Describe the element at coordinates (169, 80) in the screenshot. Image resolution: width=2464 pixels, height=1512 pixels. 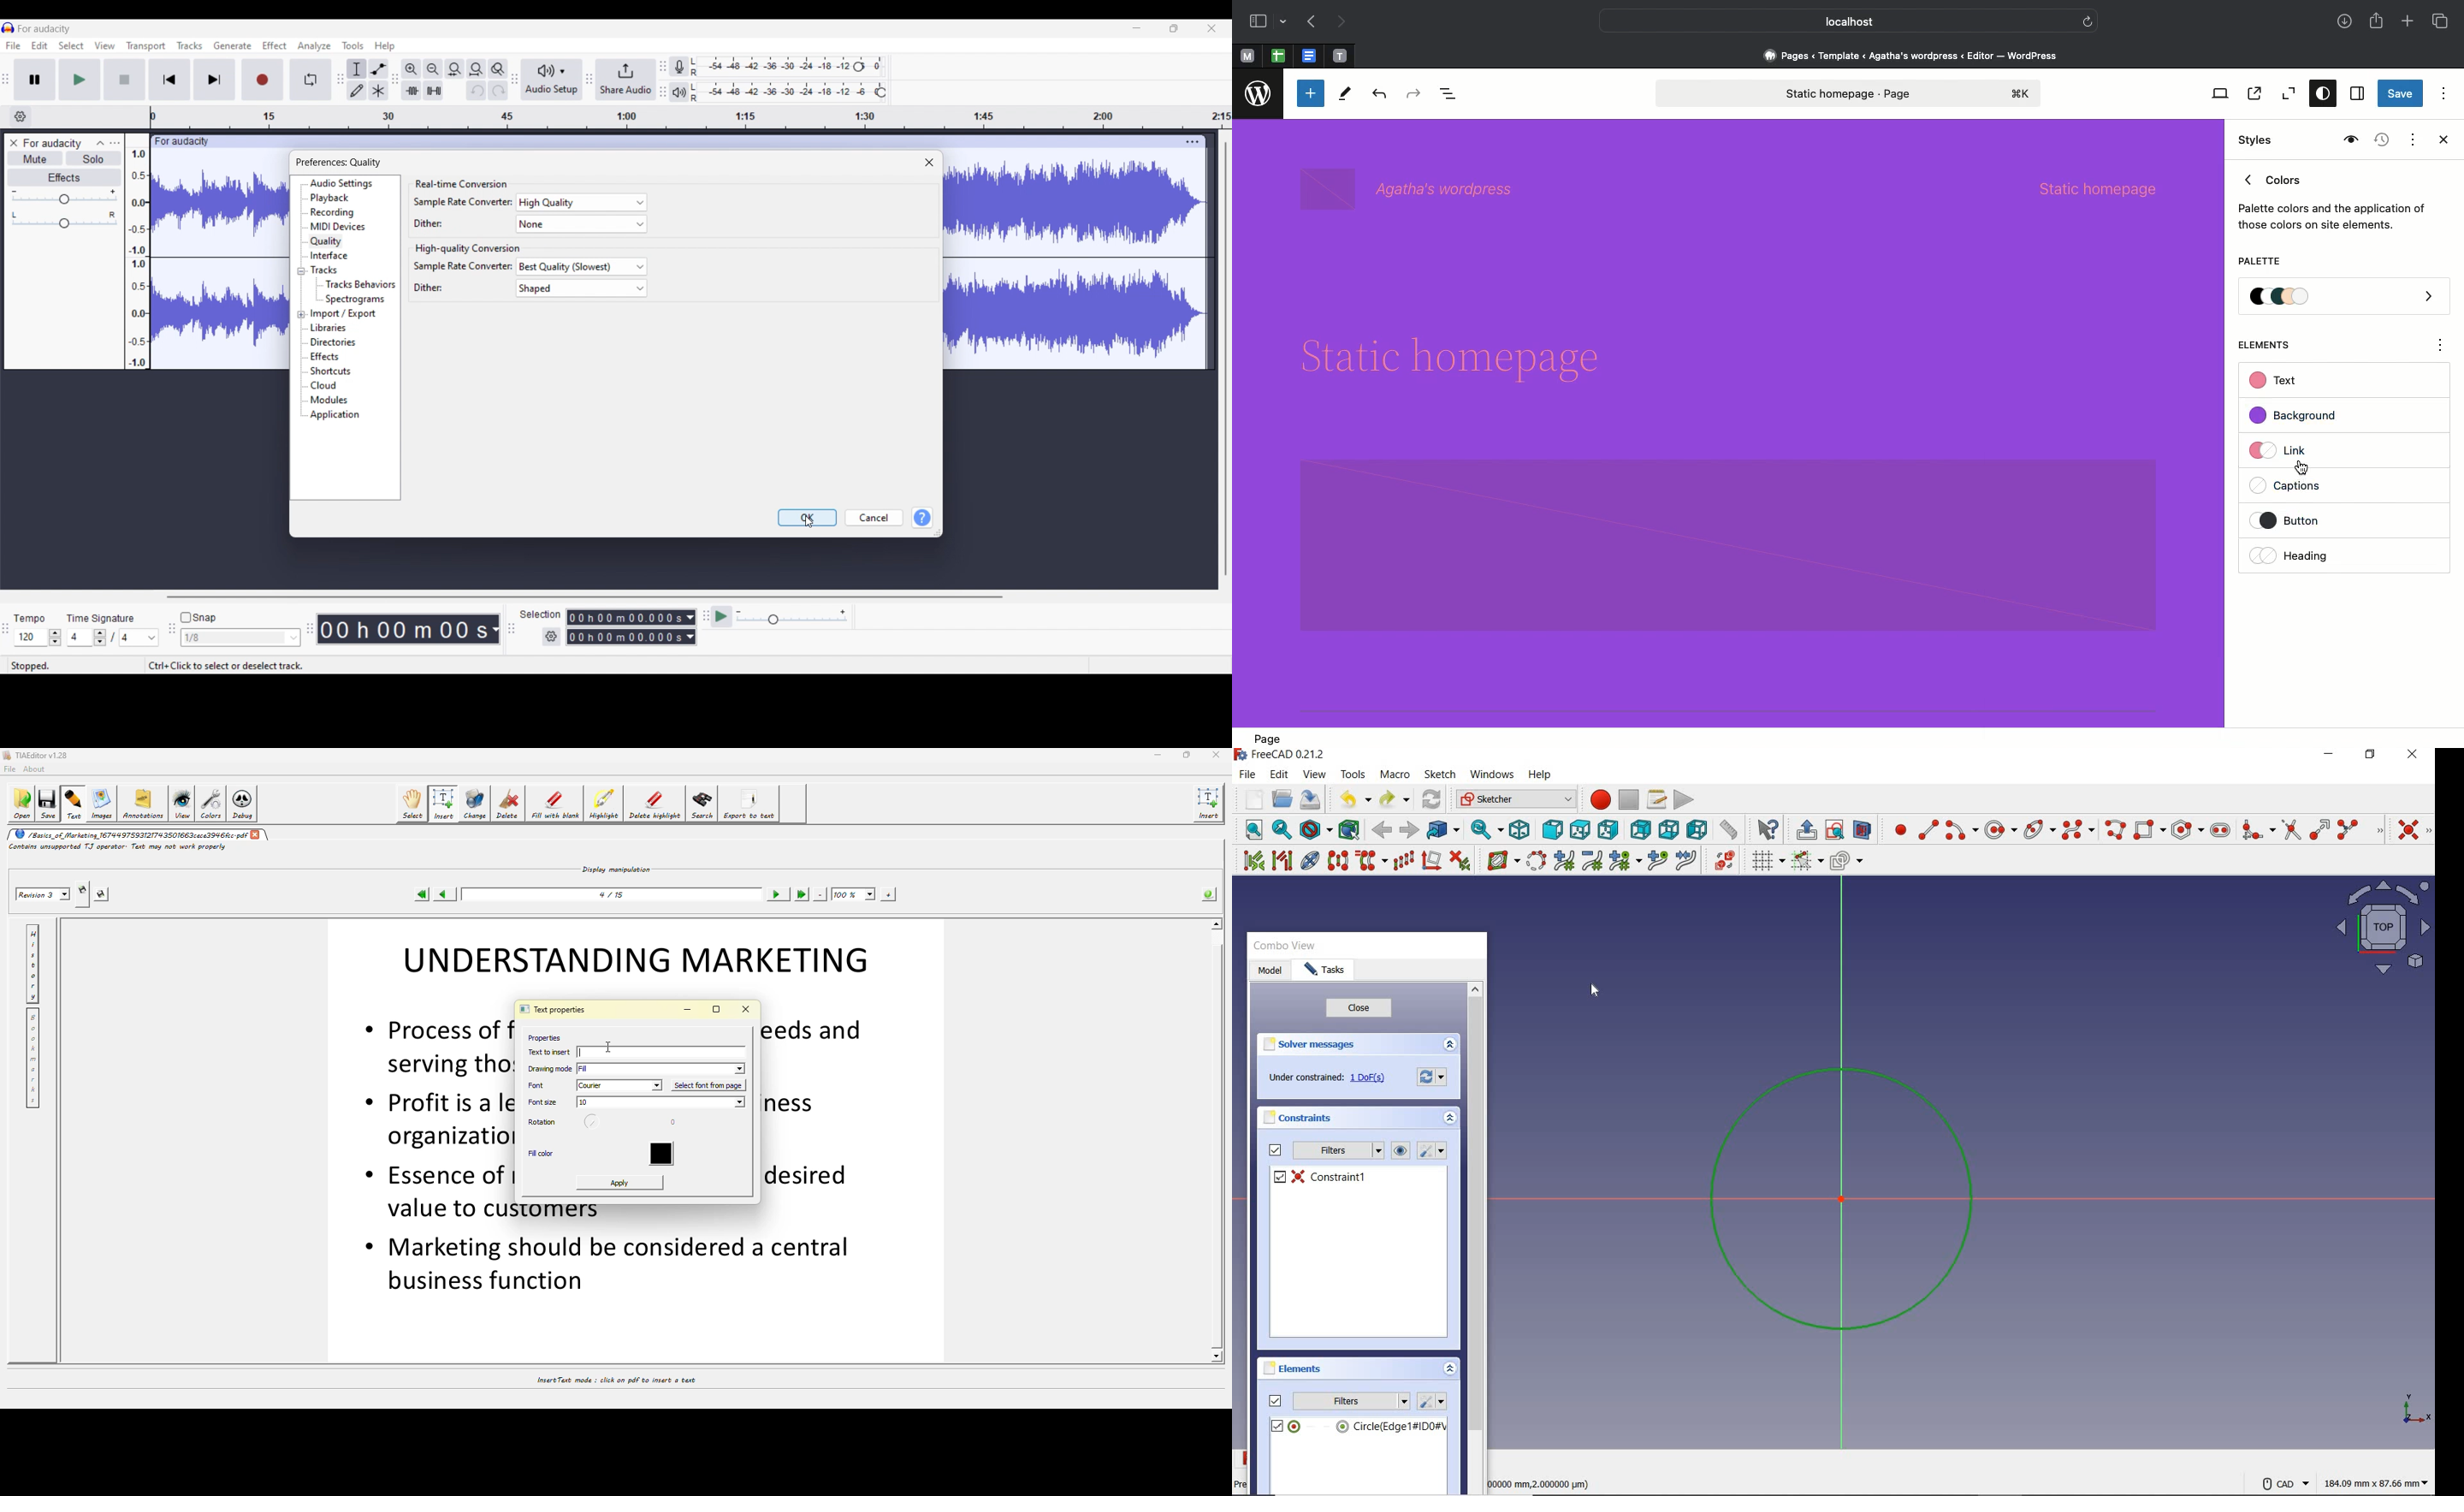
I see `Skip/Select to start` at that location.